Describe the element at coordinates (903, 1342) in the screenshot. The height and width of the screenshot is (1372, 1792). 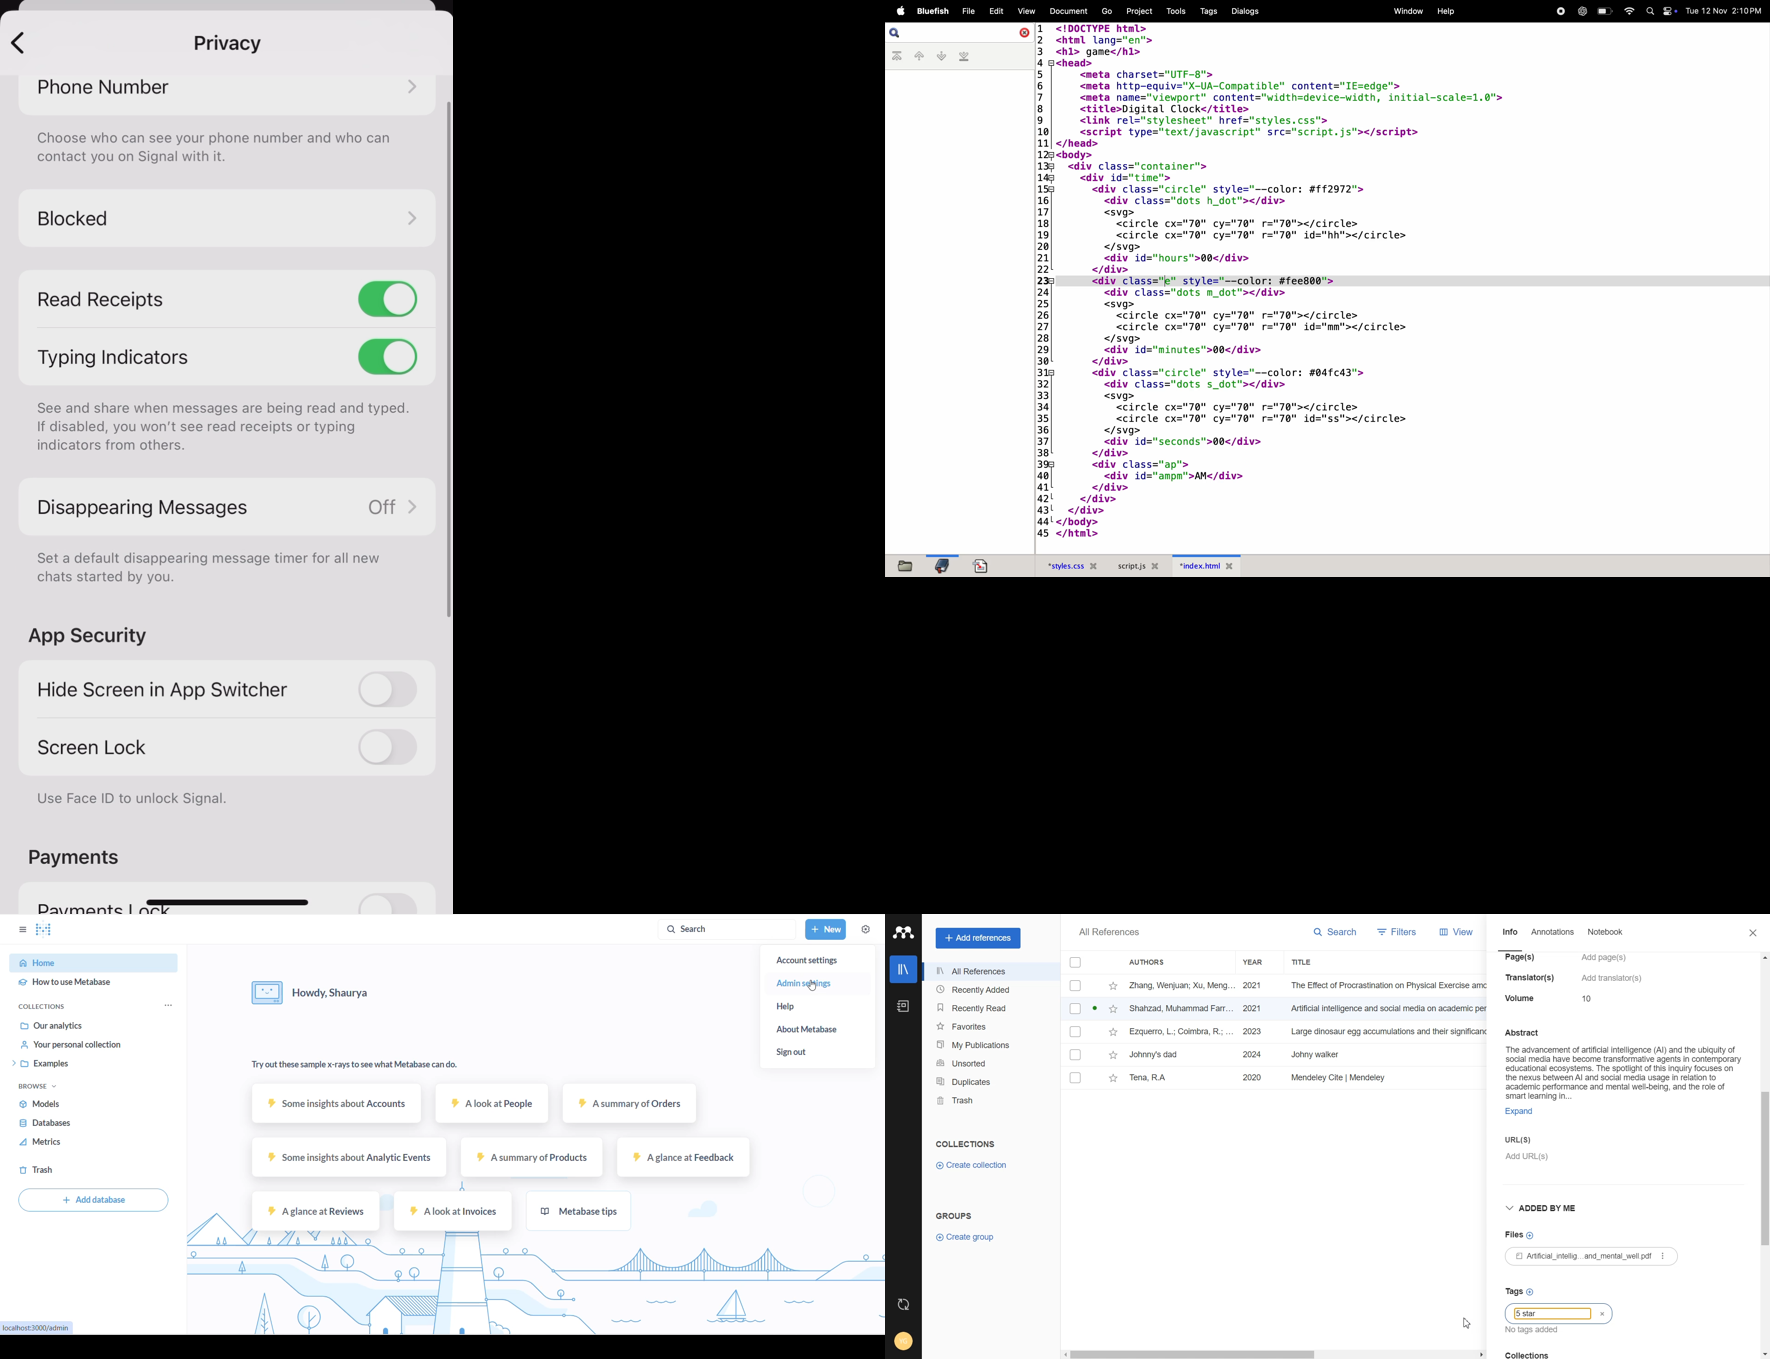
I see `Account` at that location.